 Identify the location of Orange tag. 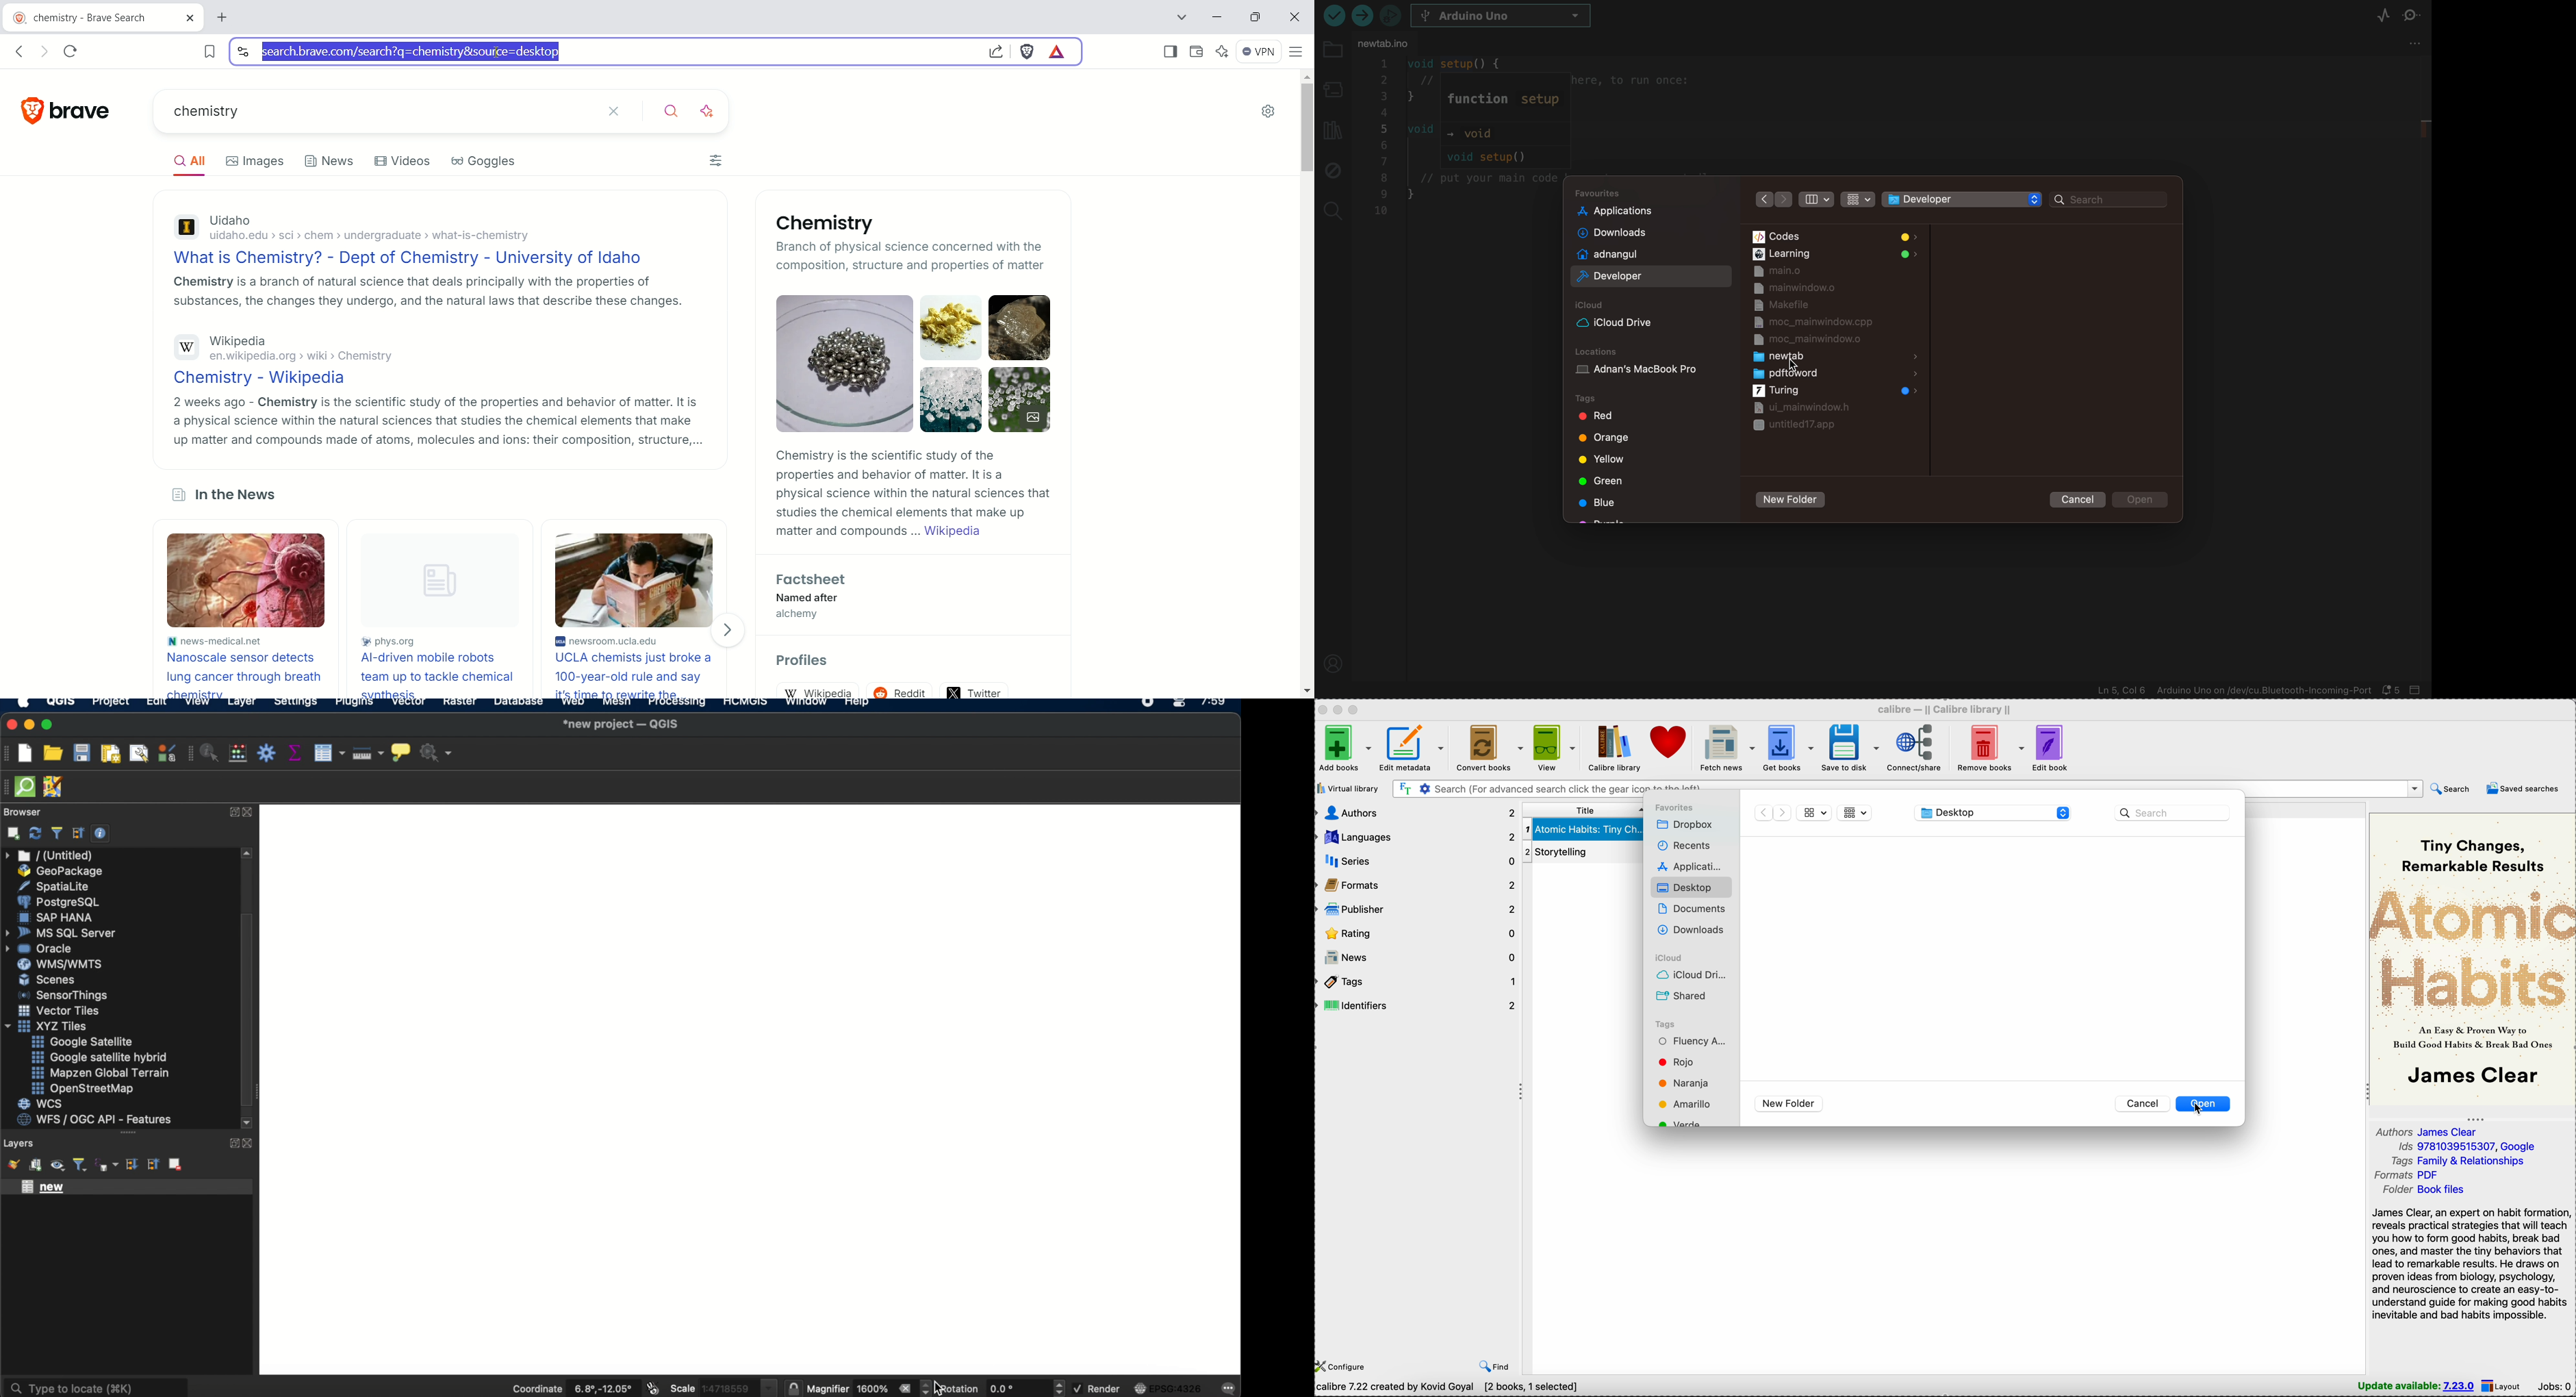
(1682, 1085).